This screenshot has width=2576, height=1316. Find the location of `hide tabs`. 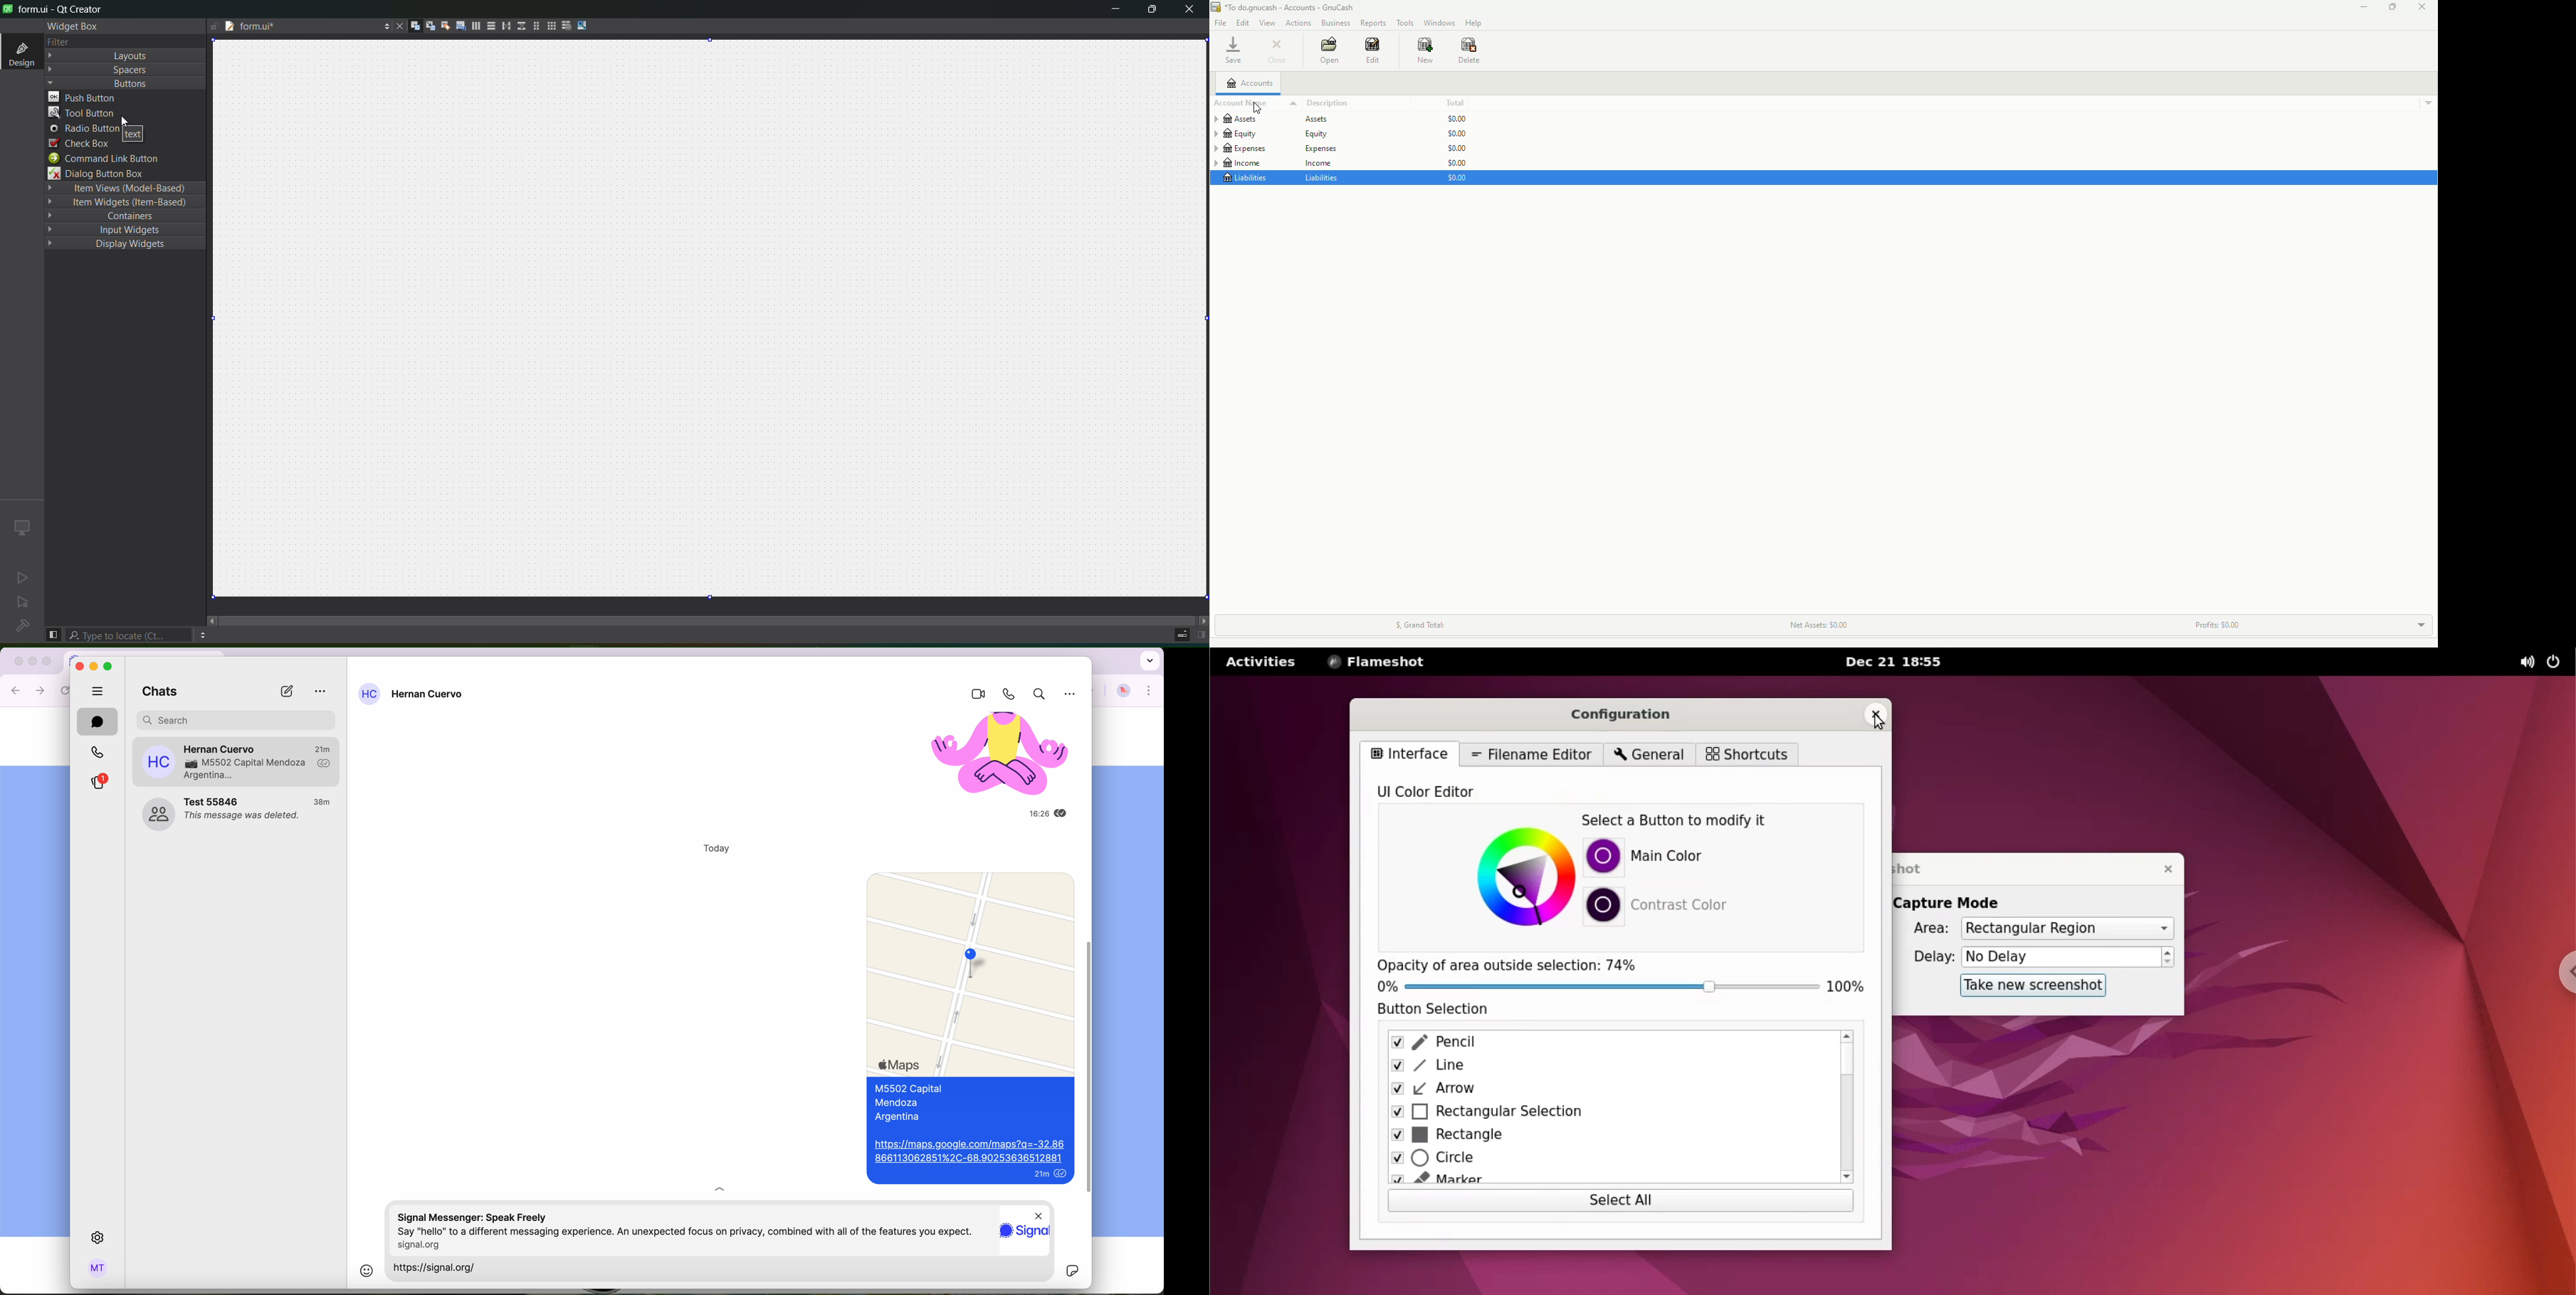

hide tabs is located at coordinates (98, 690).